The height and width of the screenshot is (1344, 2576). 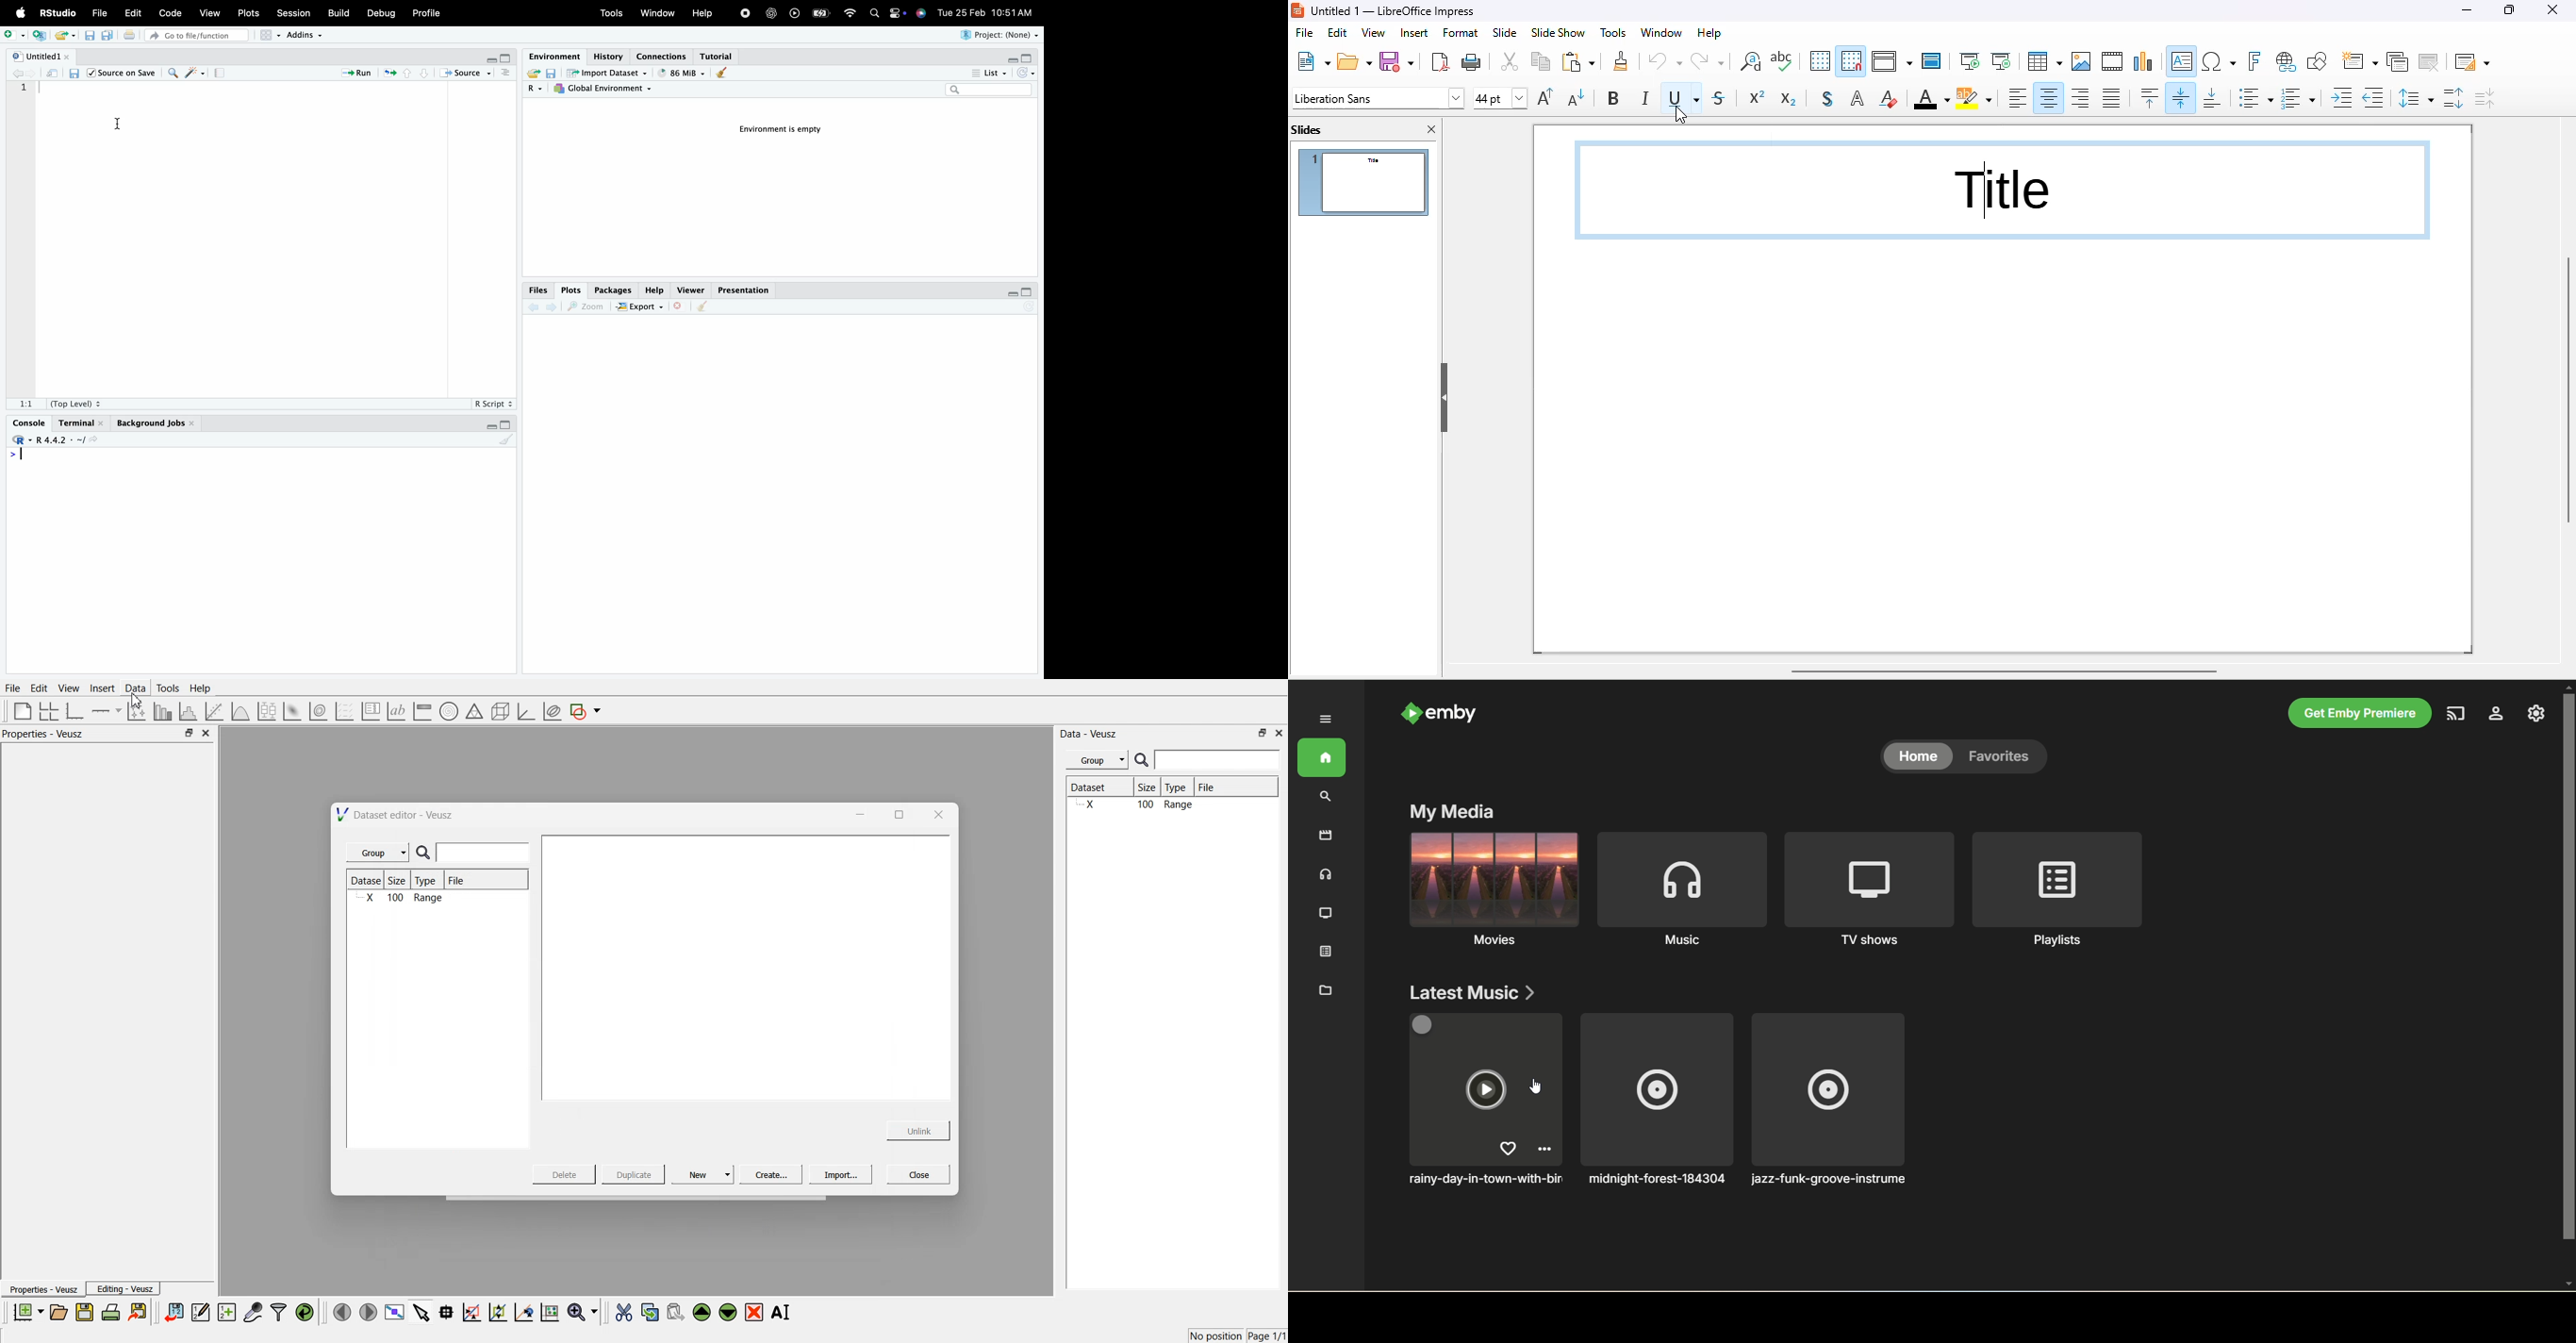 What do you see at coordinates (1645, 97) in the screenshot?
I see `italic` at bounding box center [1645, 97].